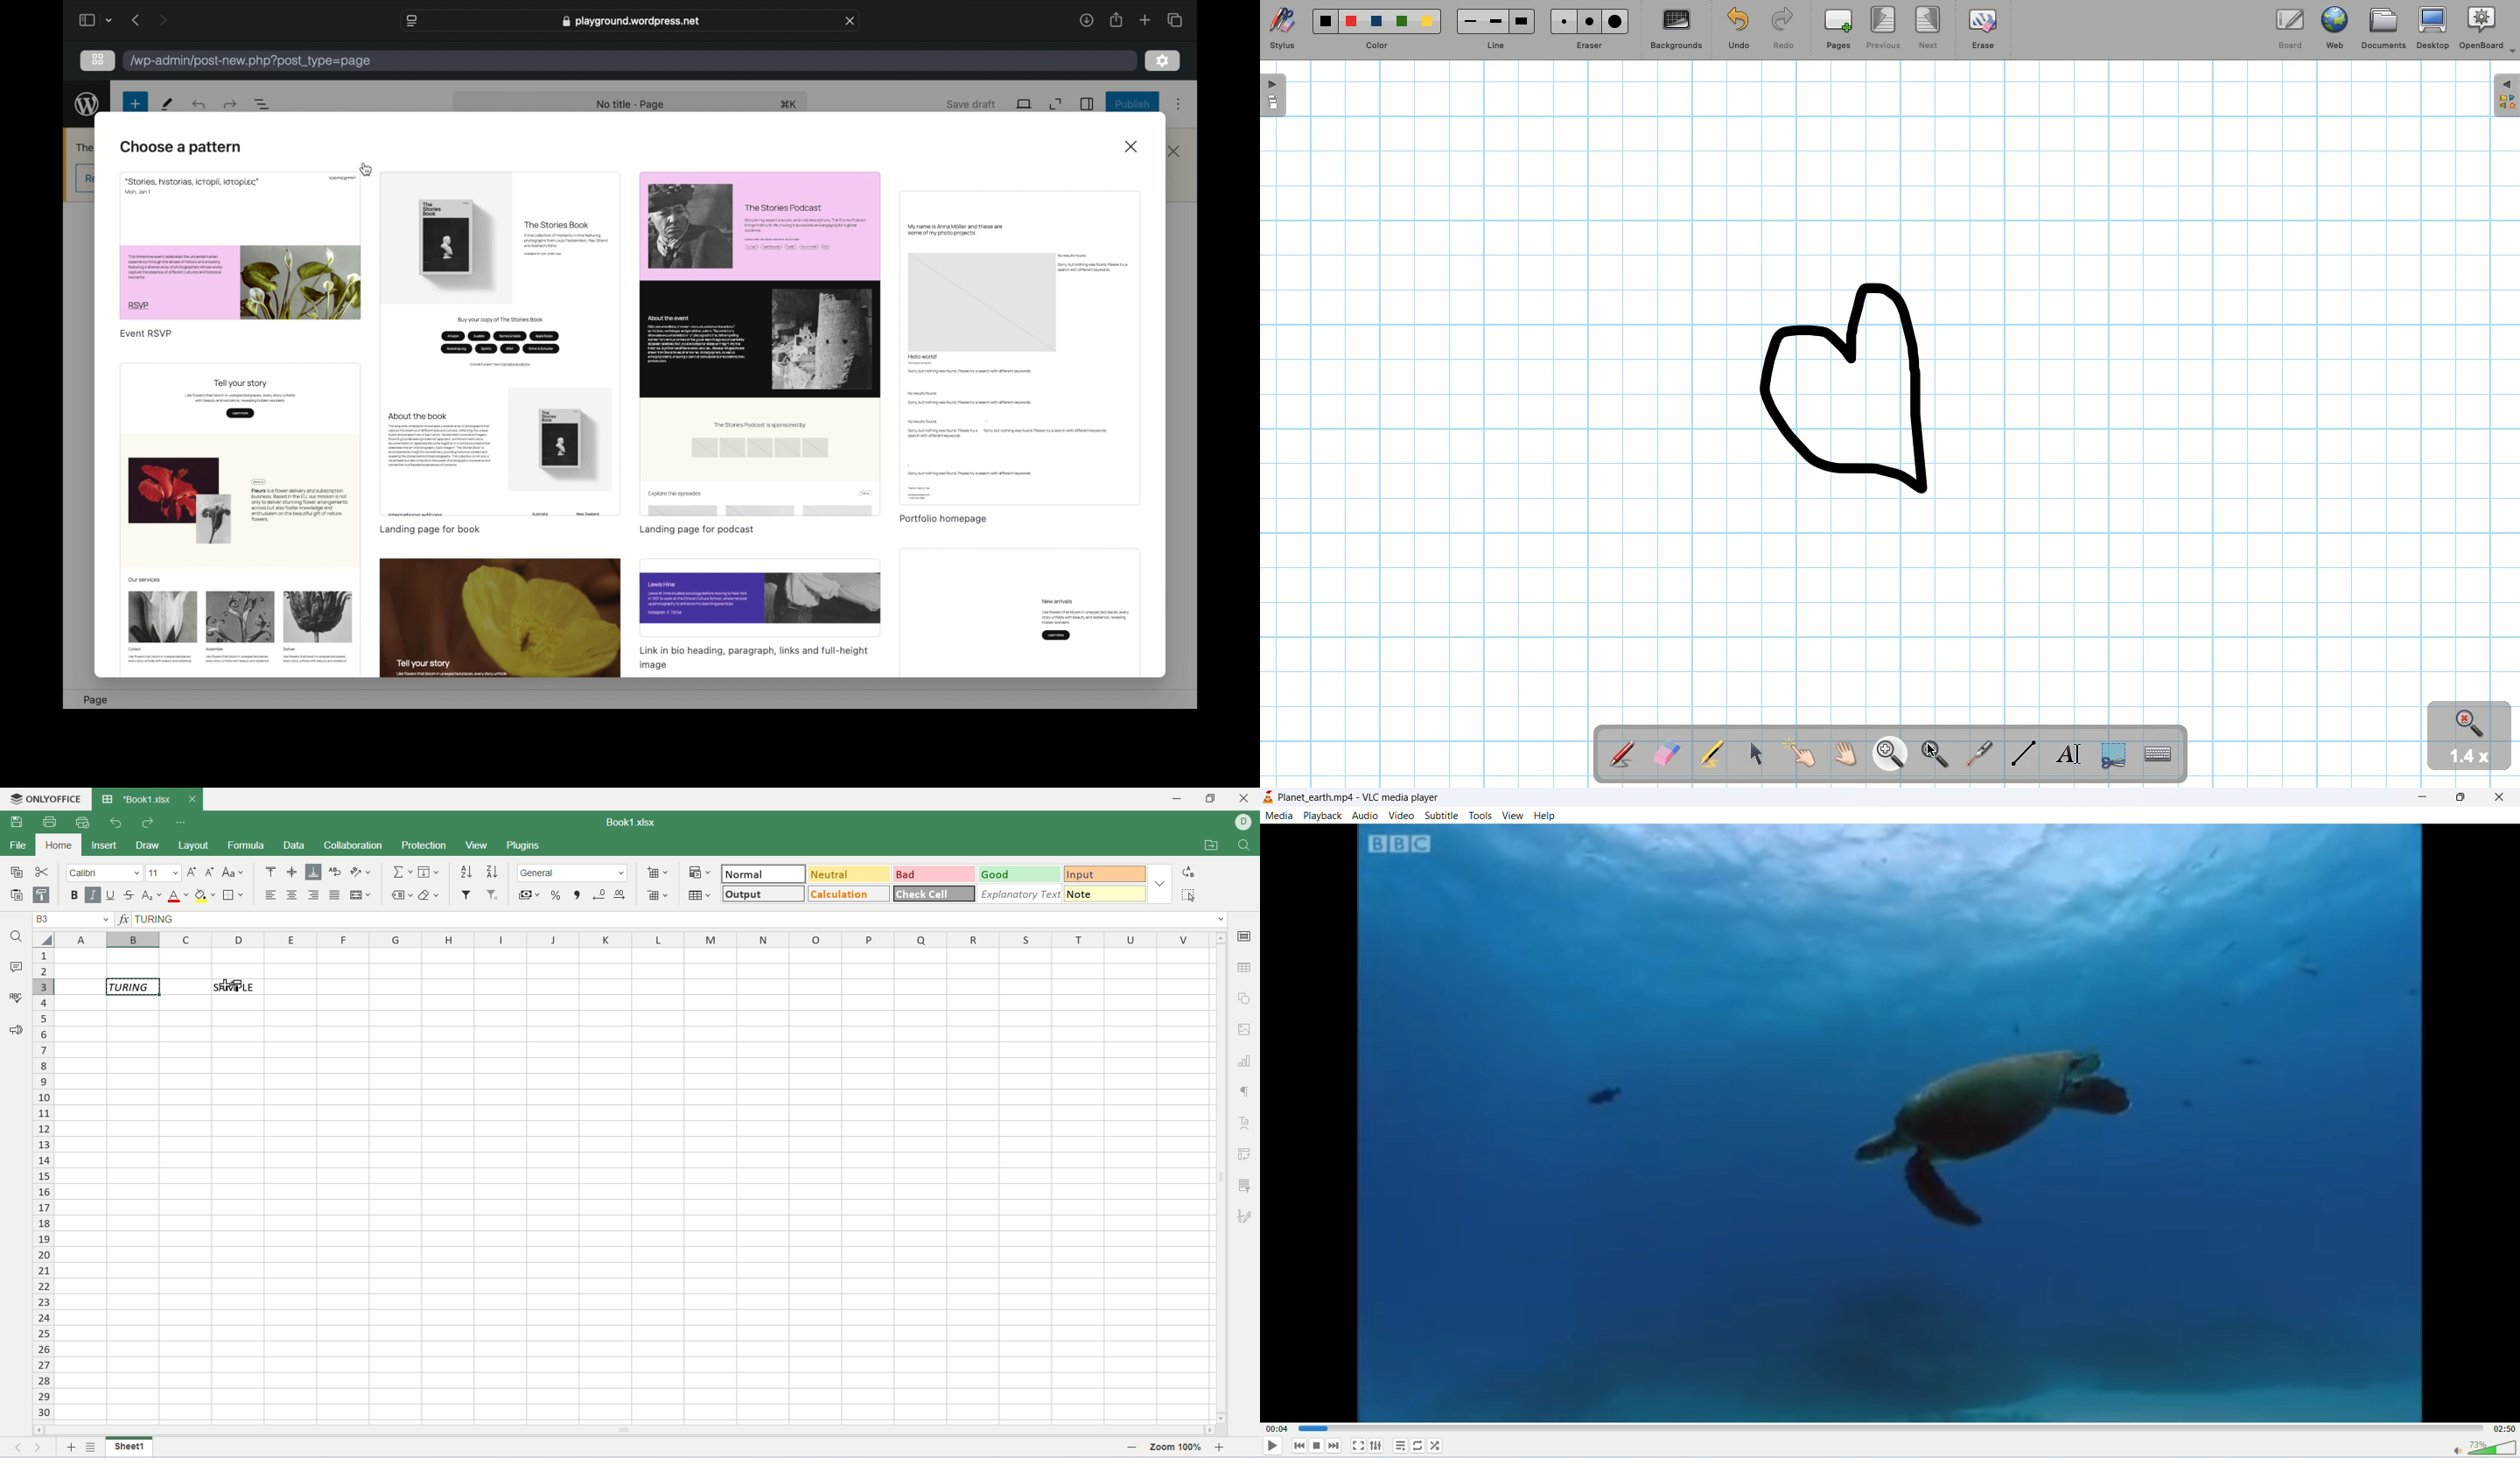 The height and width of the screenshot is (1484, 2520). What do you see at coordinates (1221, 1178) in the screenshot?
I see `vertical scroll` at bounding box center [1221, 1178].